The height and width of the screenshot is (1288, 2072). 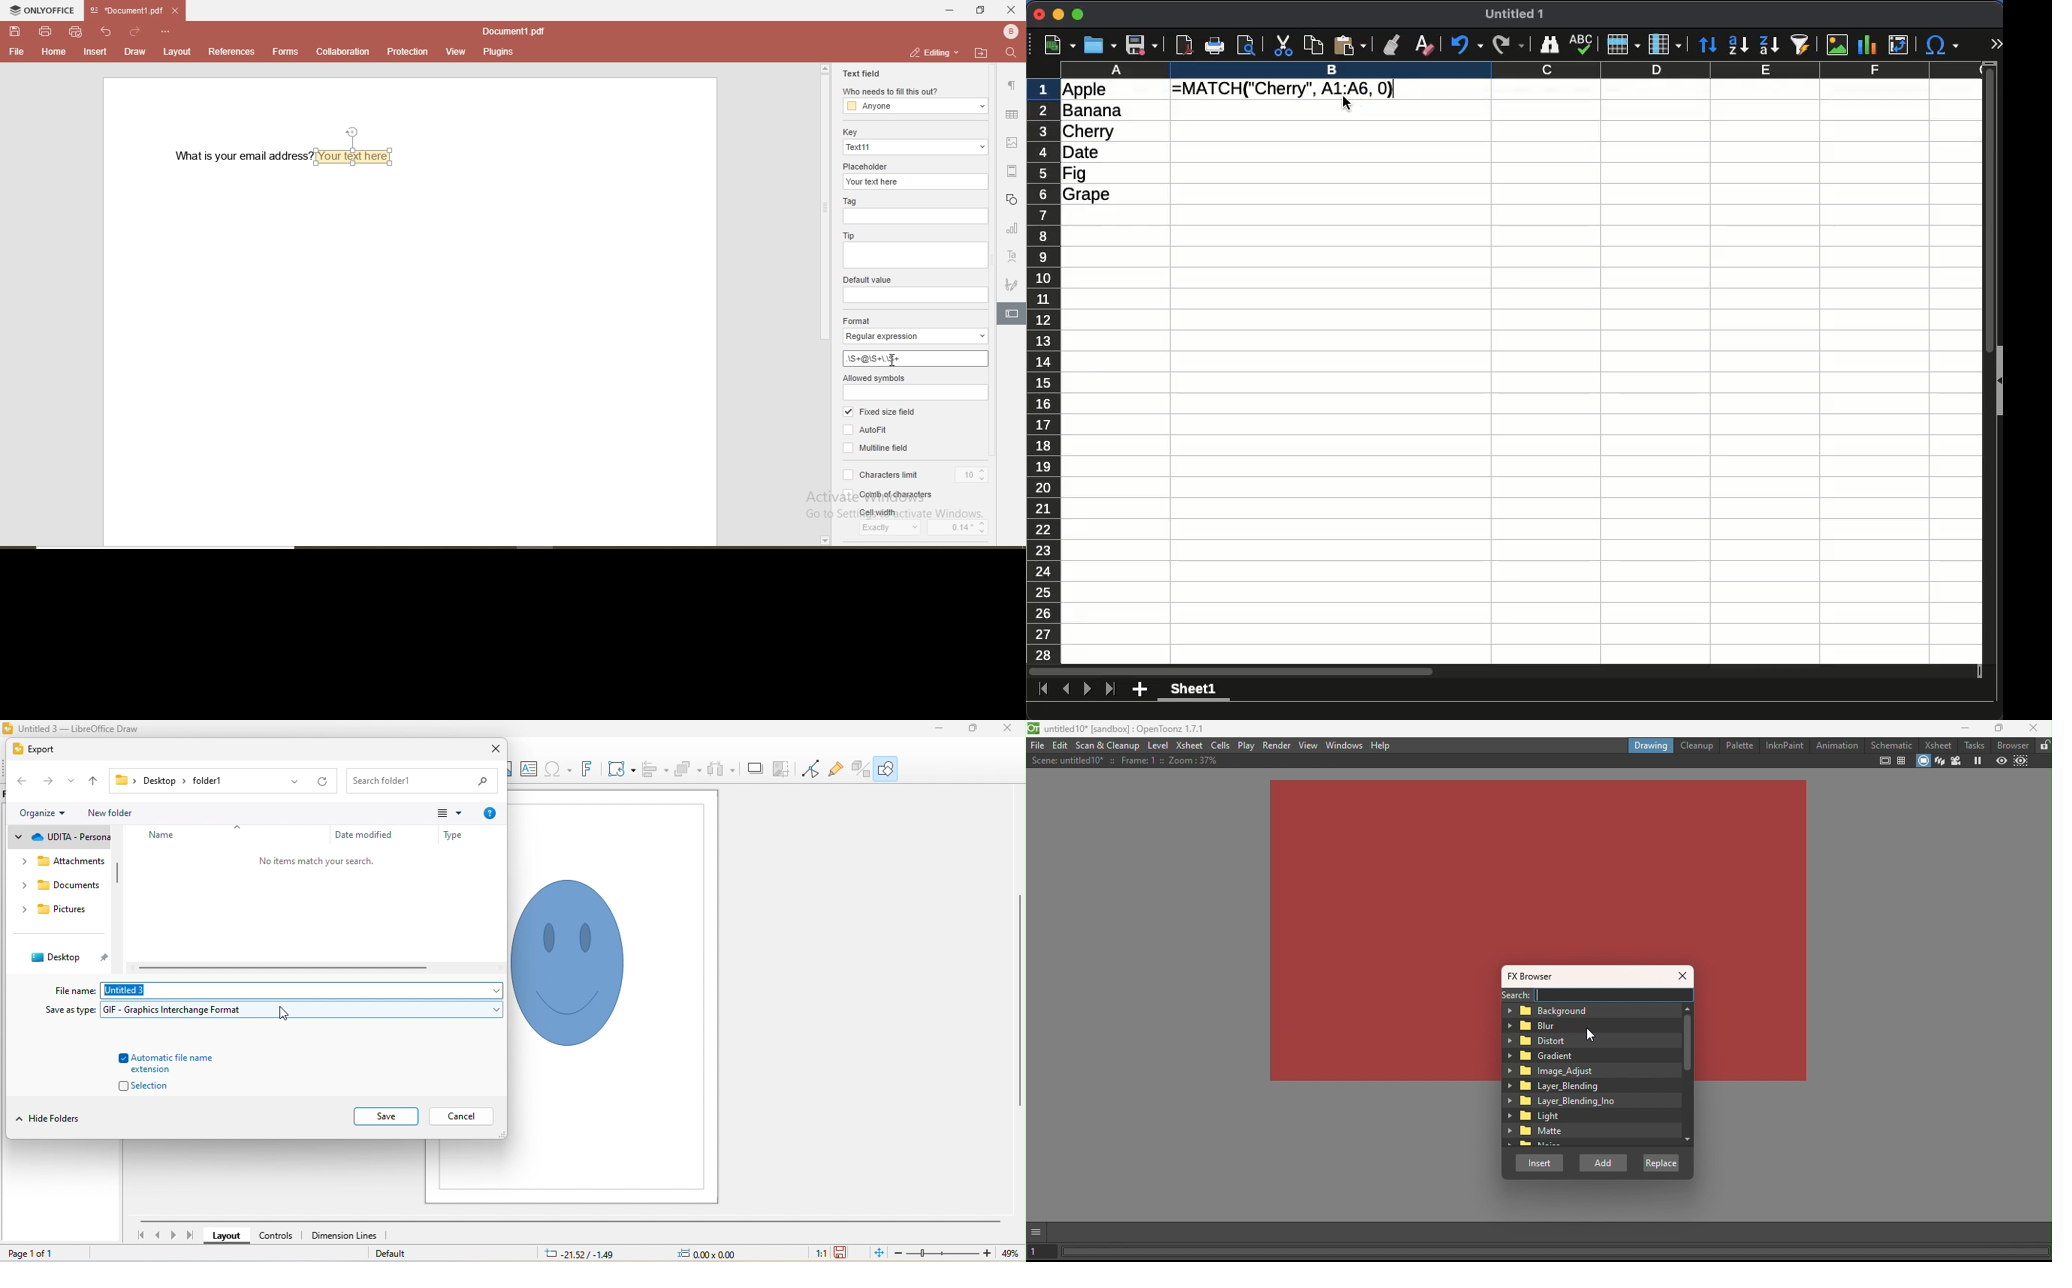 I want to click on layout, so click(x=178, y=51).